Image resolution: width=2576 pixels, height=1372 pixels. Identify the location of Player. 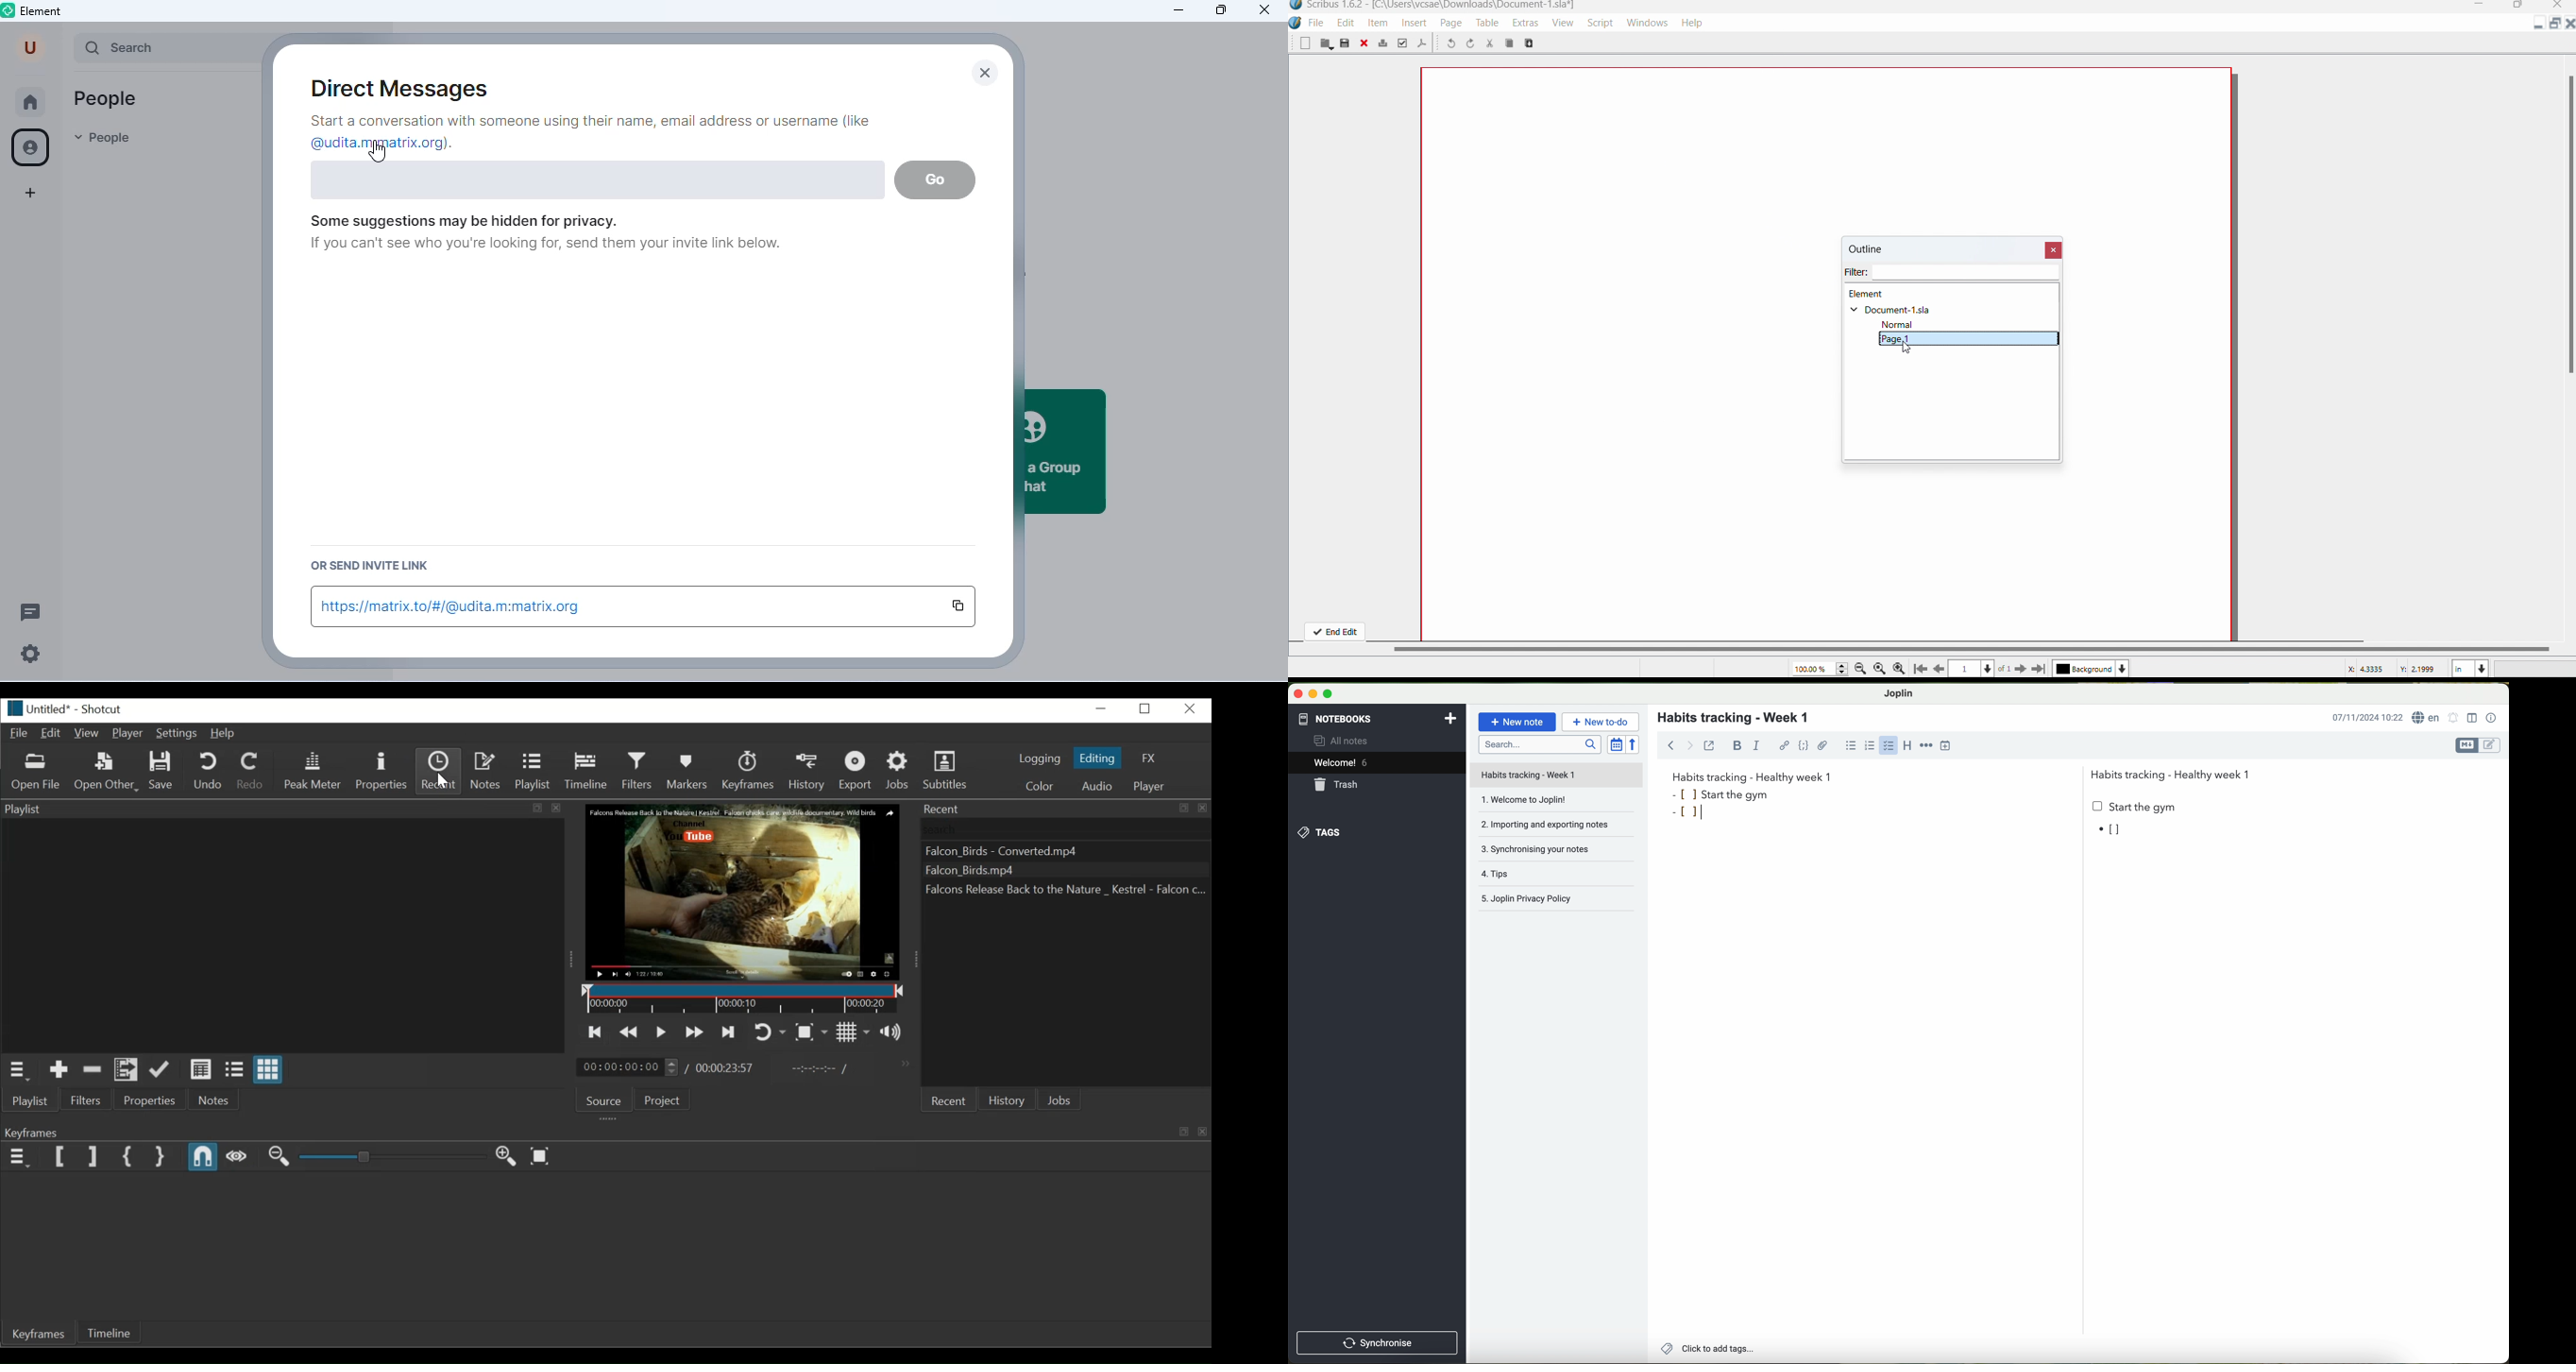
(126, 734).